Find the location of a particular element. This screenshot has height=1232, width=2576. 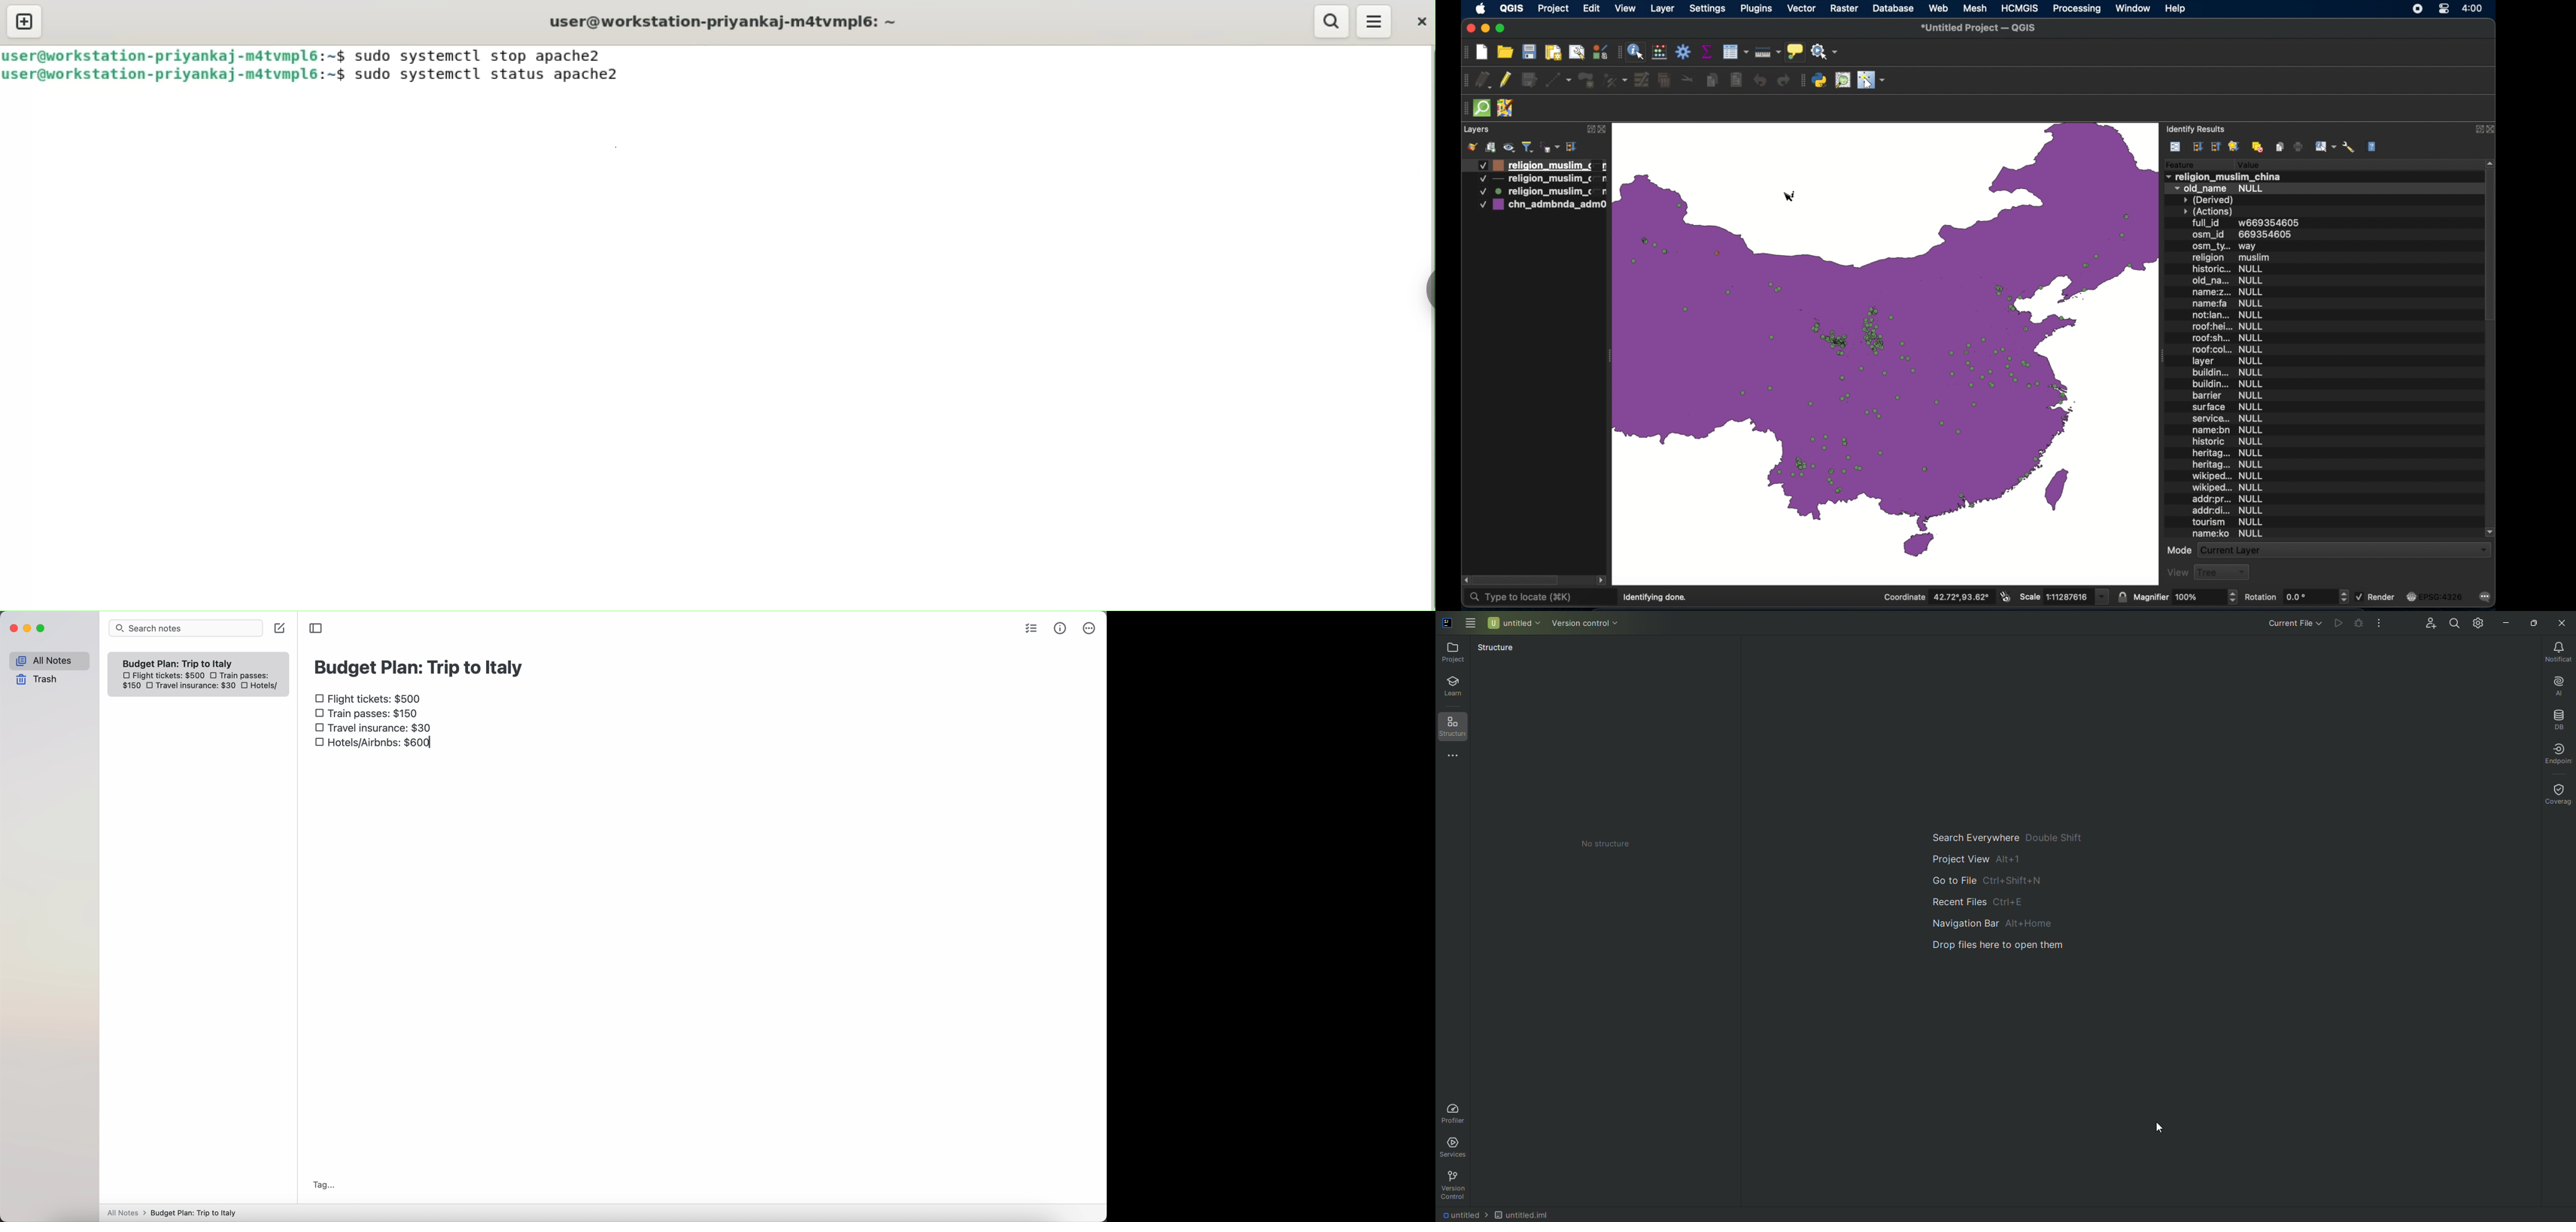

current crs is located at coordinates (2435, 596).